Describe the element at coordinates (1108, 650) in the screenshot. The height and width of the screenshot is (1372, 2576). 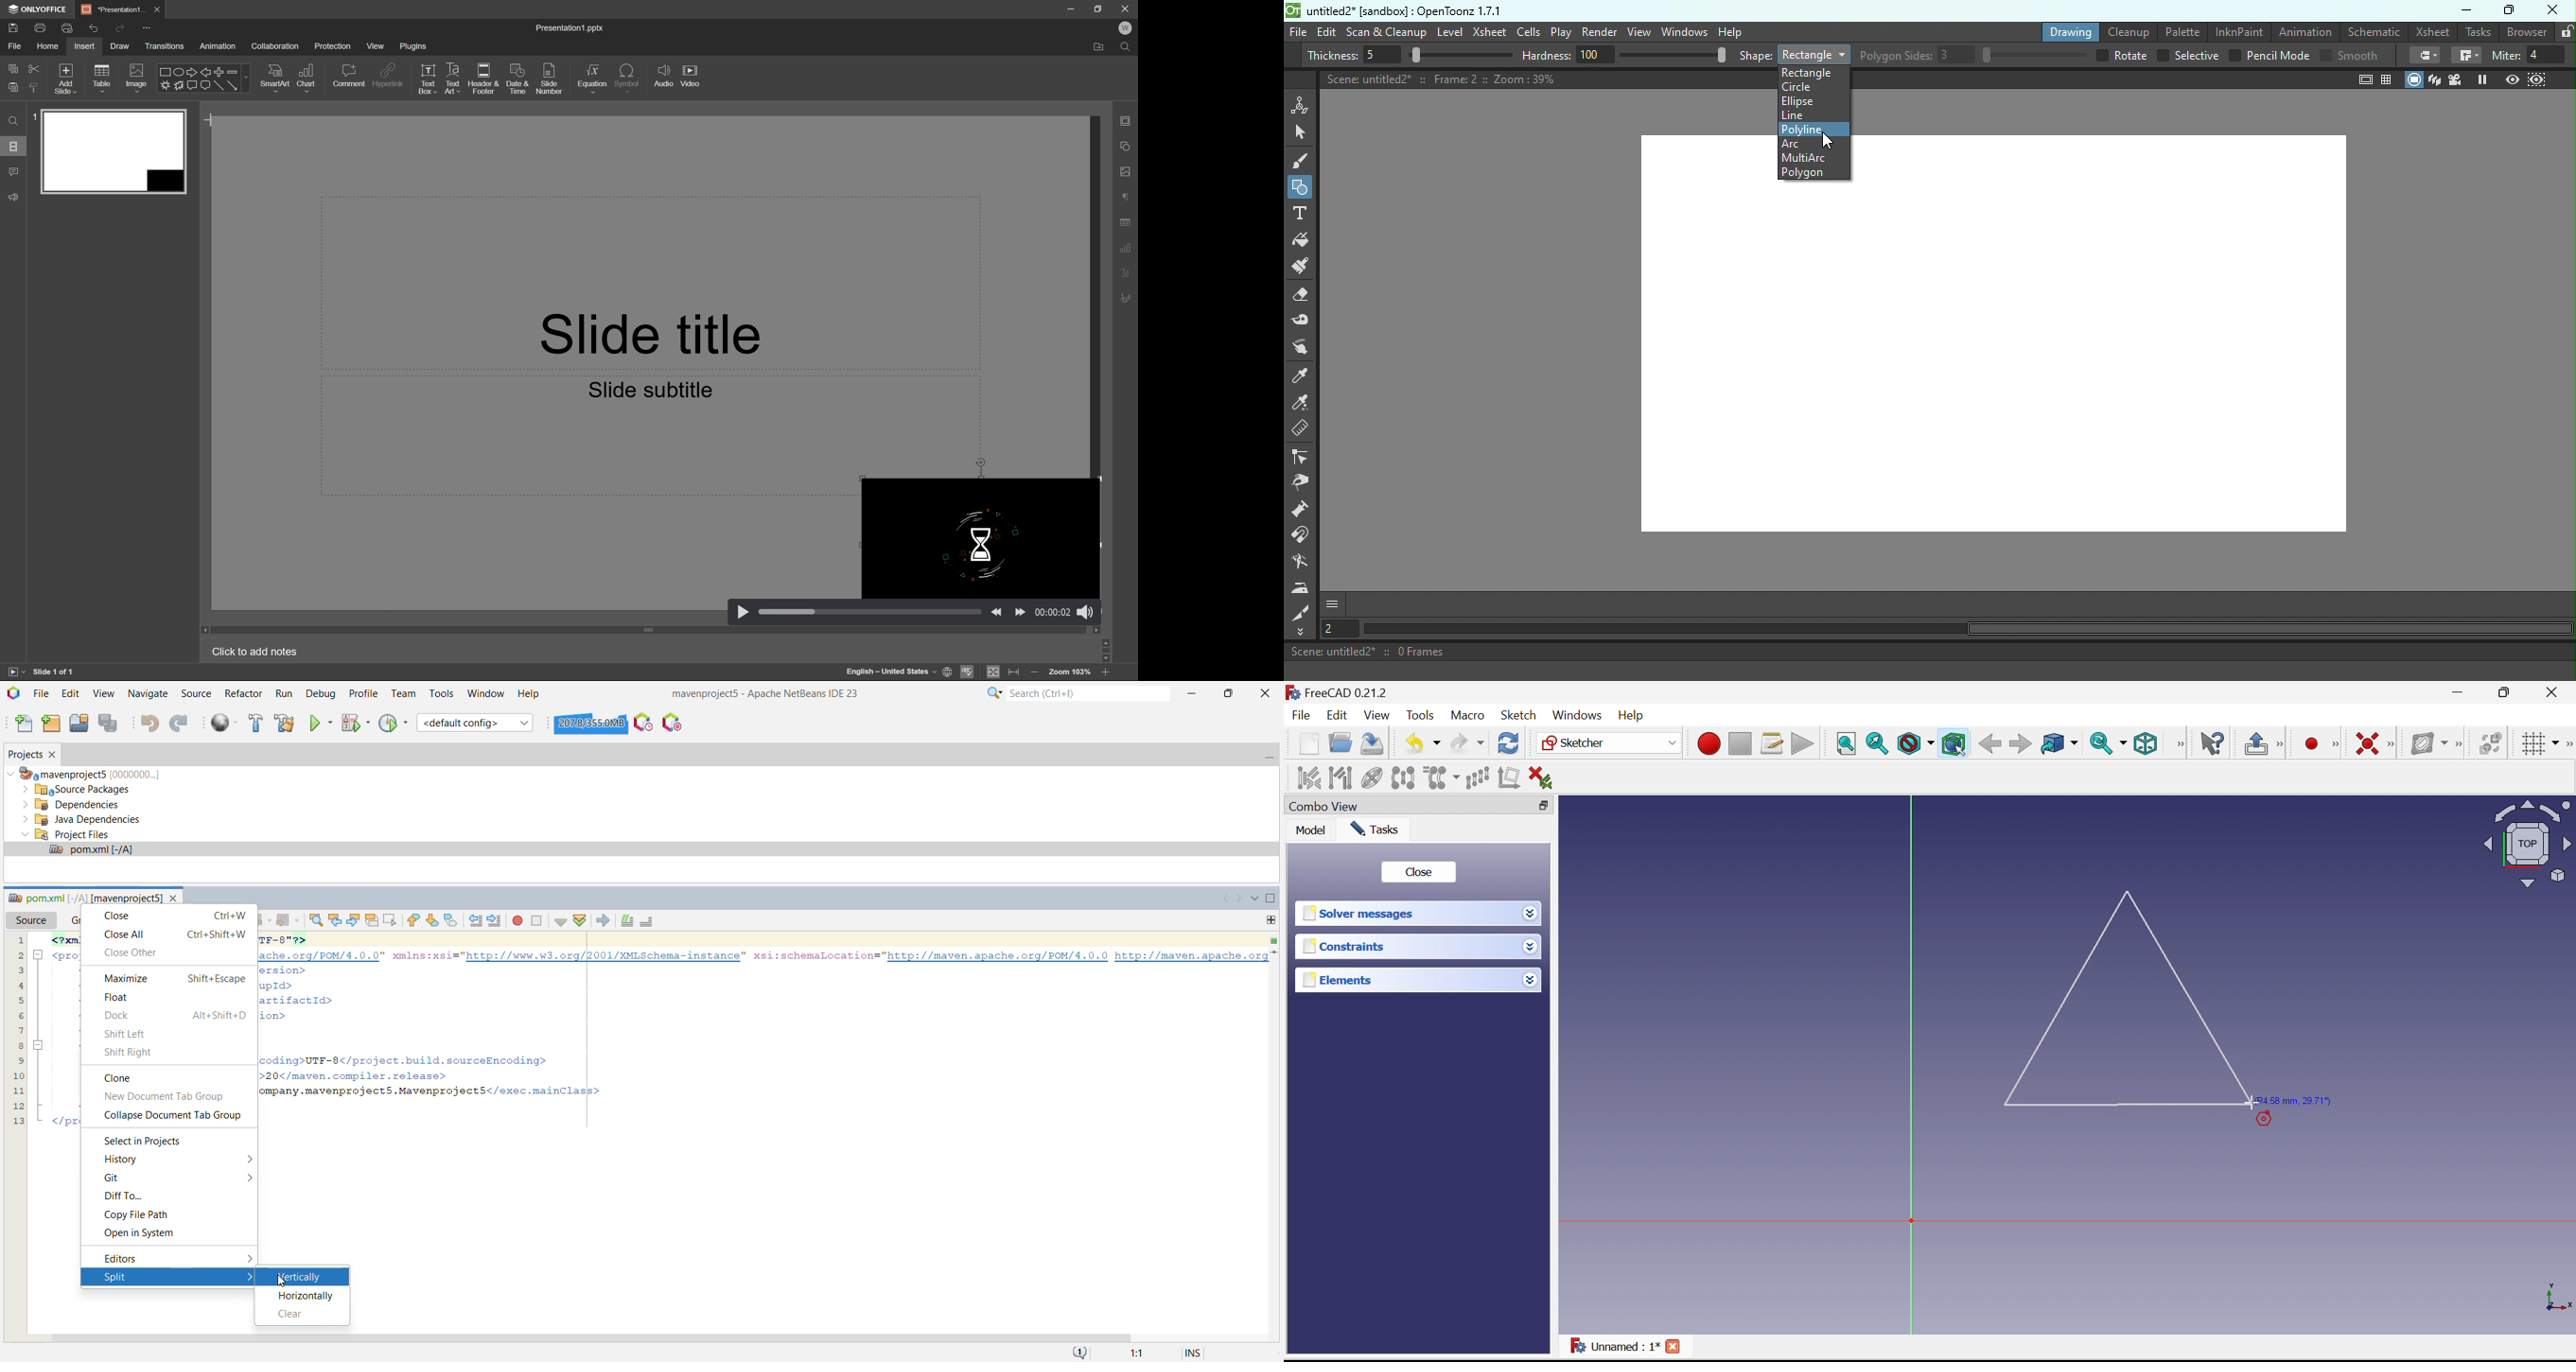
I see `scroll bar` at that location.